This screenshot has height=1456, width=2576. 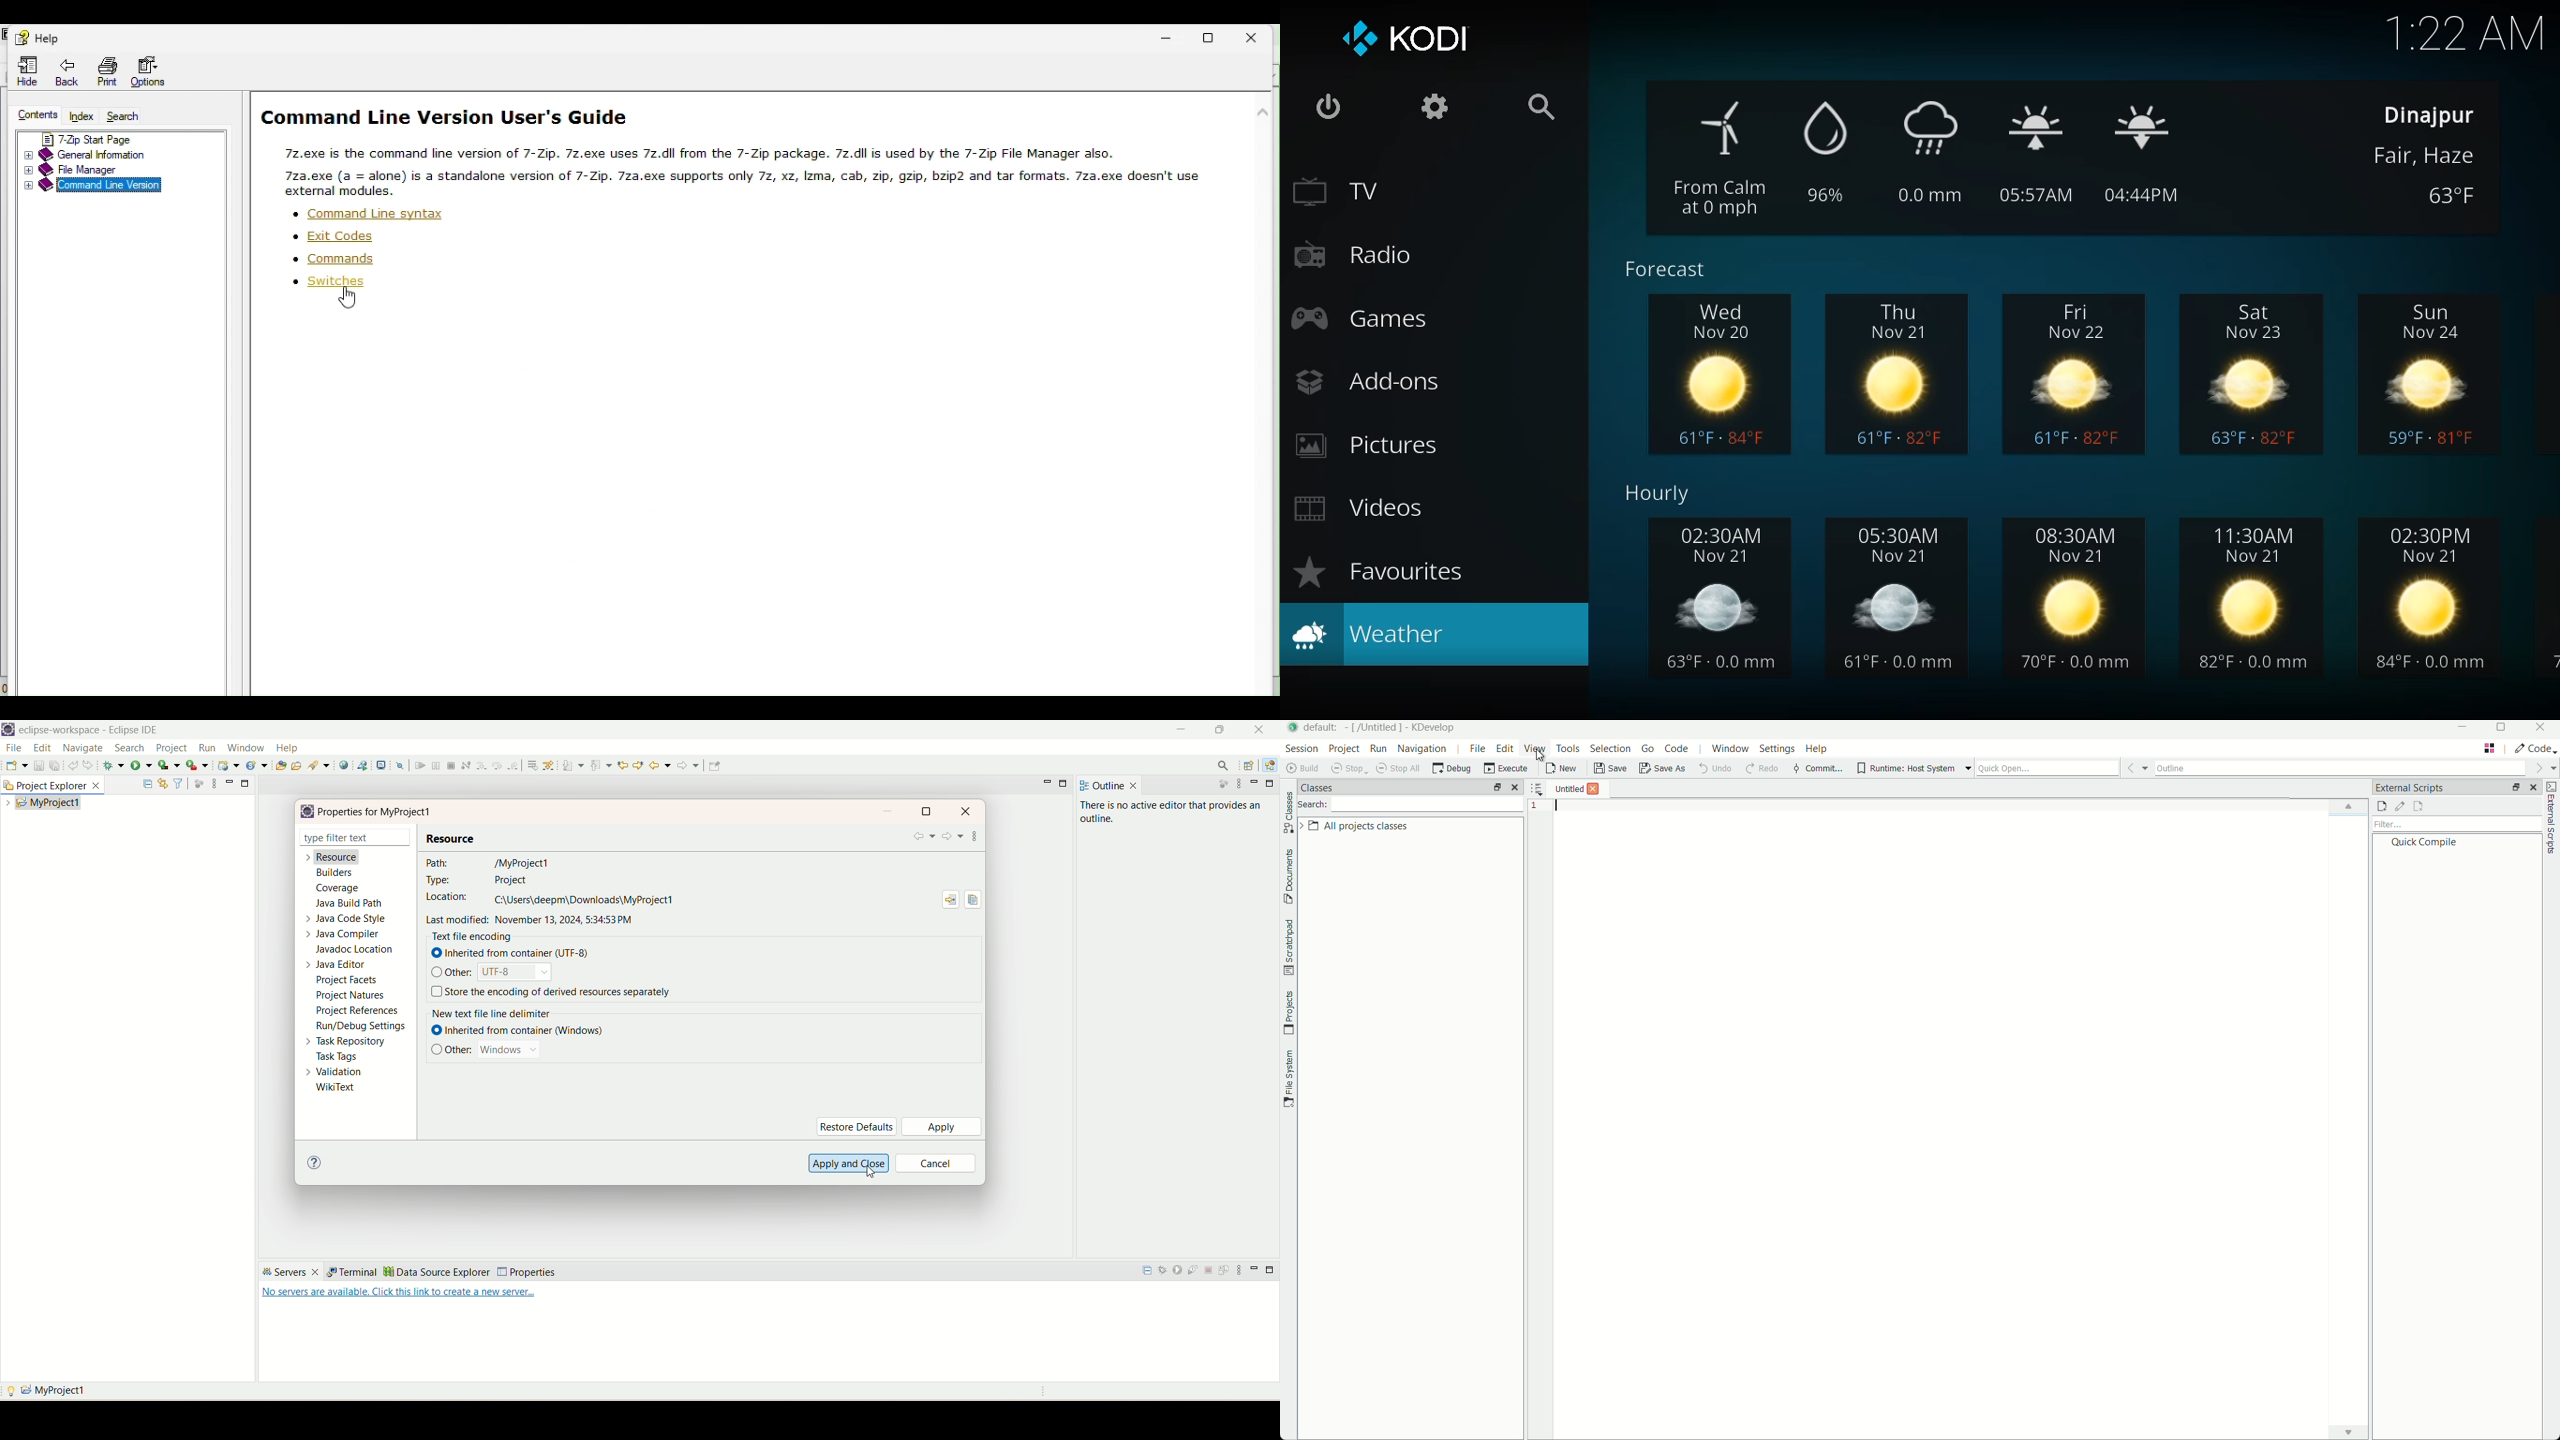 I want to click on open a terminal, so click(x=382, y=765).